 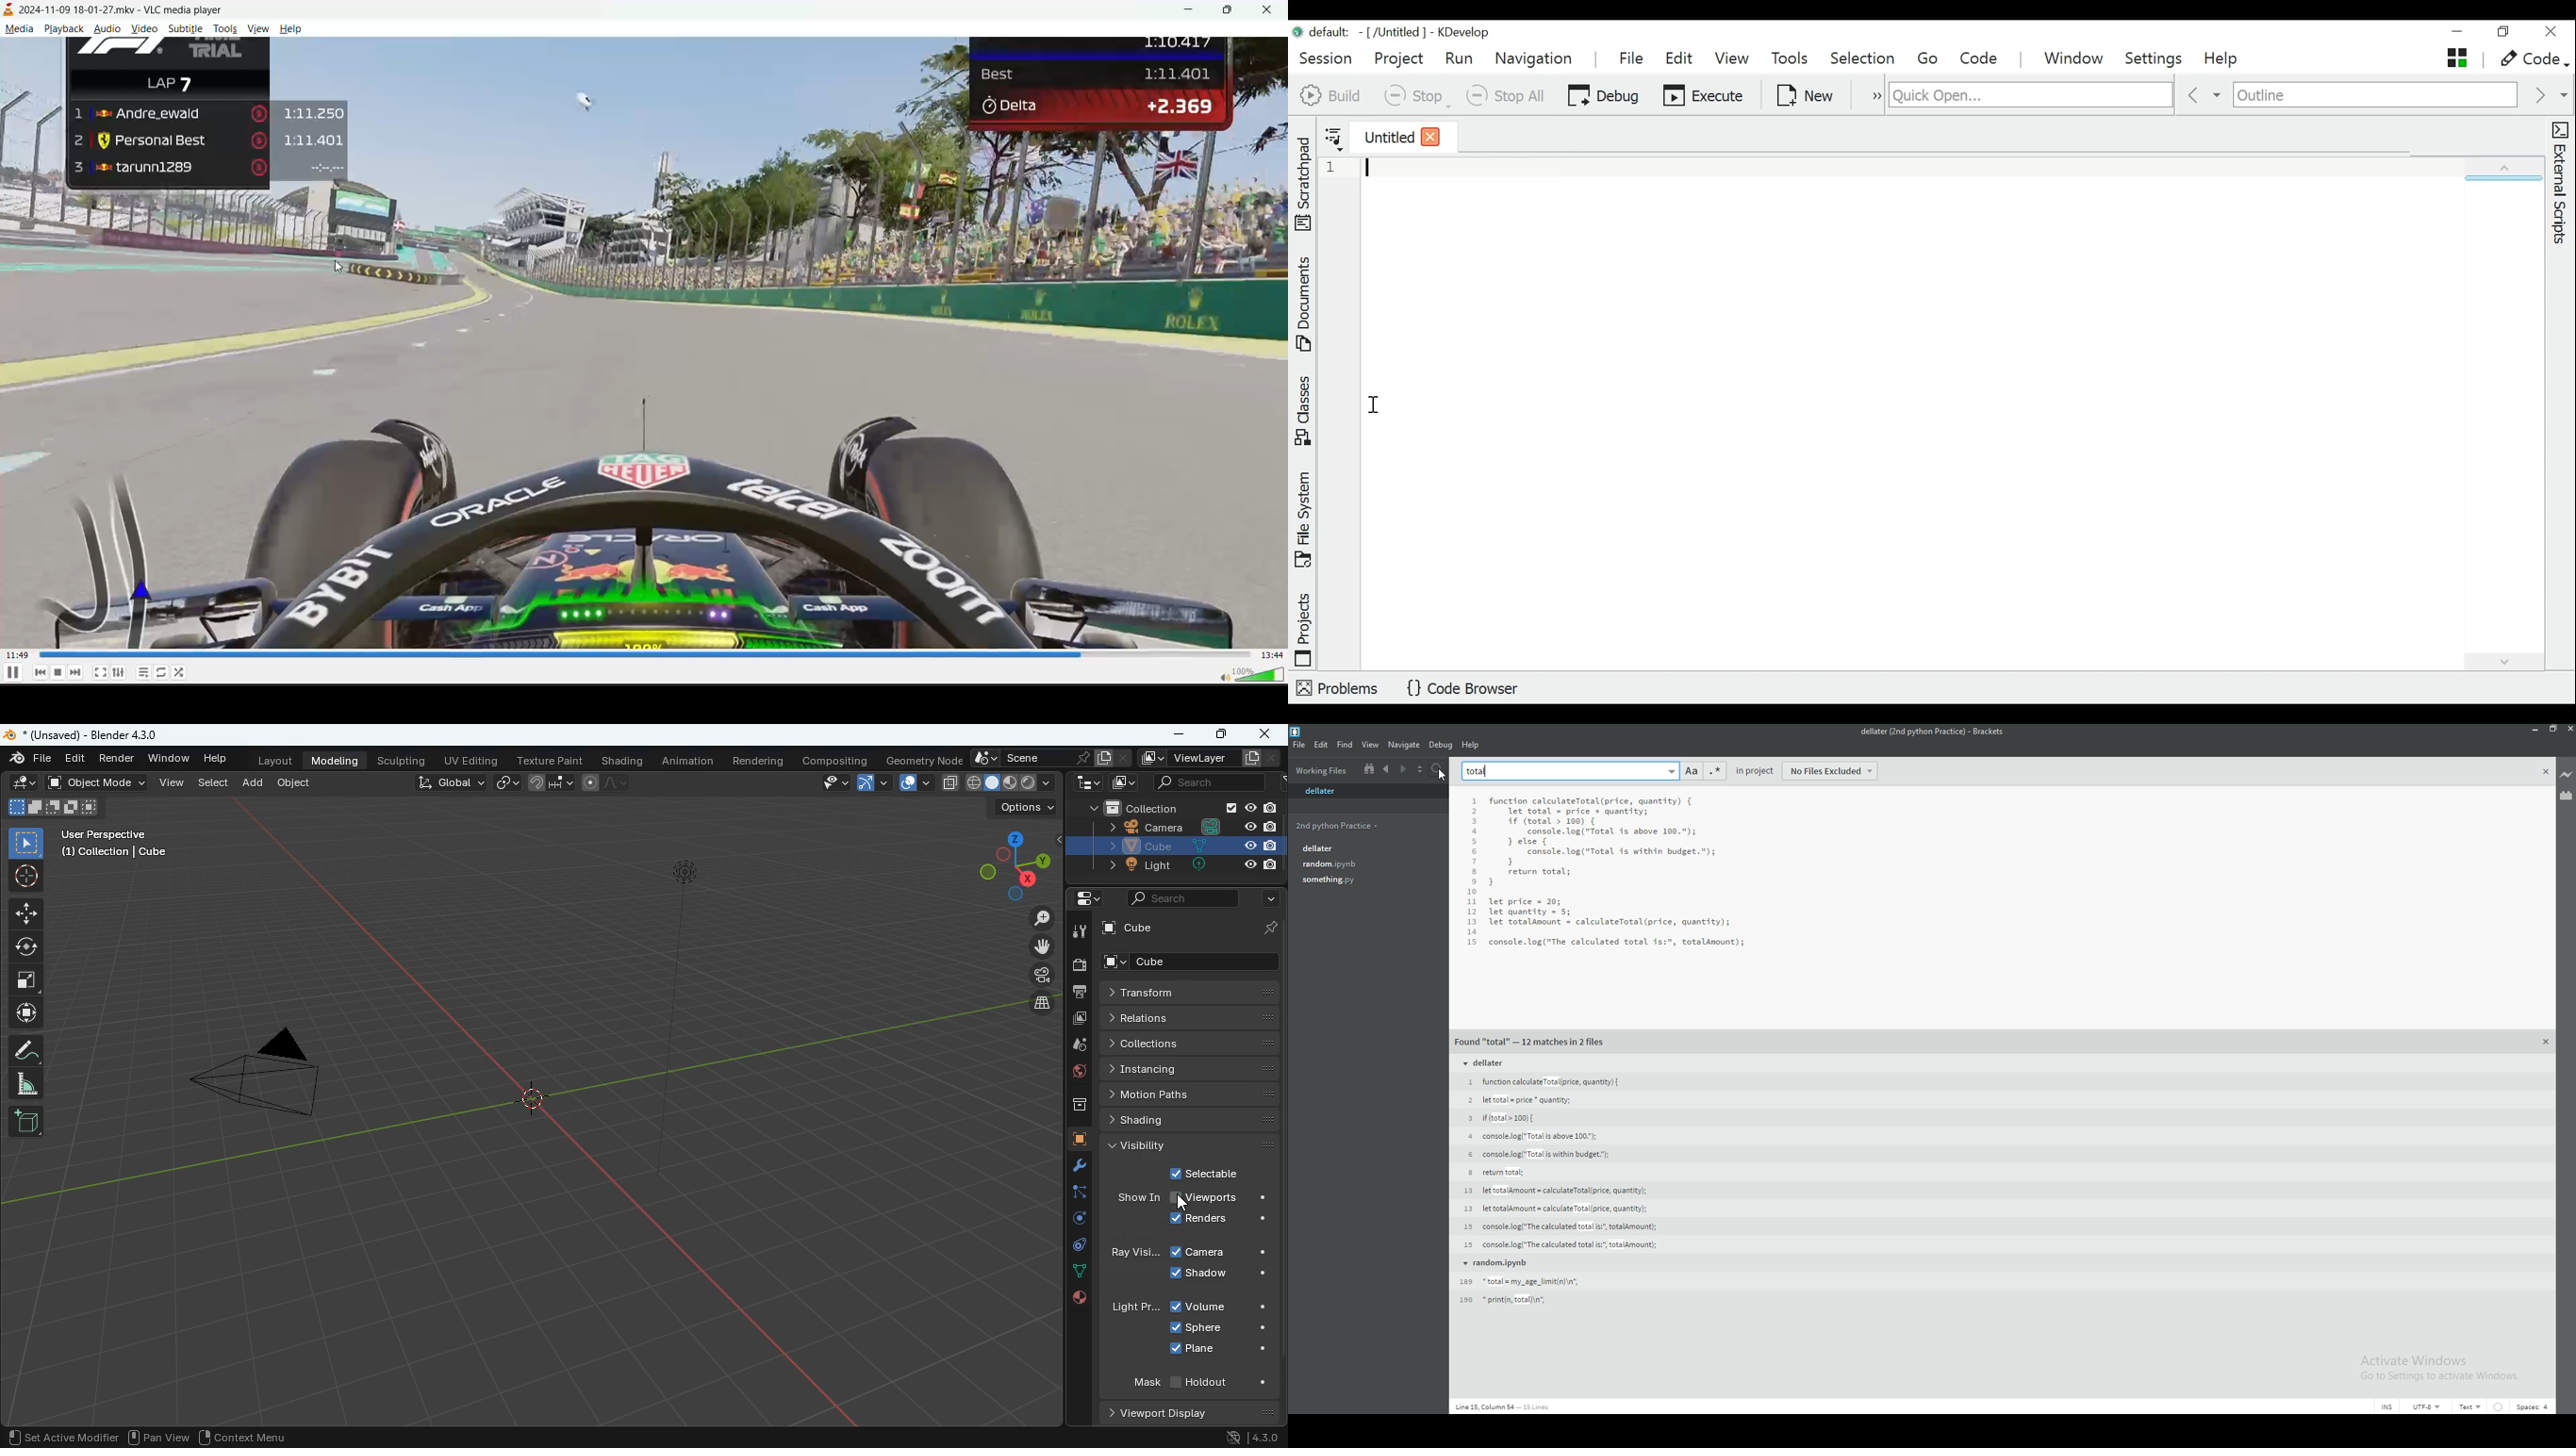 What do you see at coordinates (1472, 893) in the screenshot?
I see `10` at bounding box center [1472, 893].